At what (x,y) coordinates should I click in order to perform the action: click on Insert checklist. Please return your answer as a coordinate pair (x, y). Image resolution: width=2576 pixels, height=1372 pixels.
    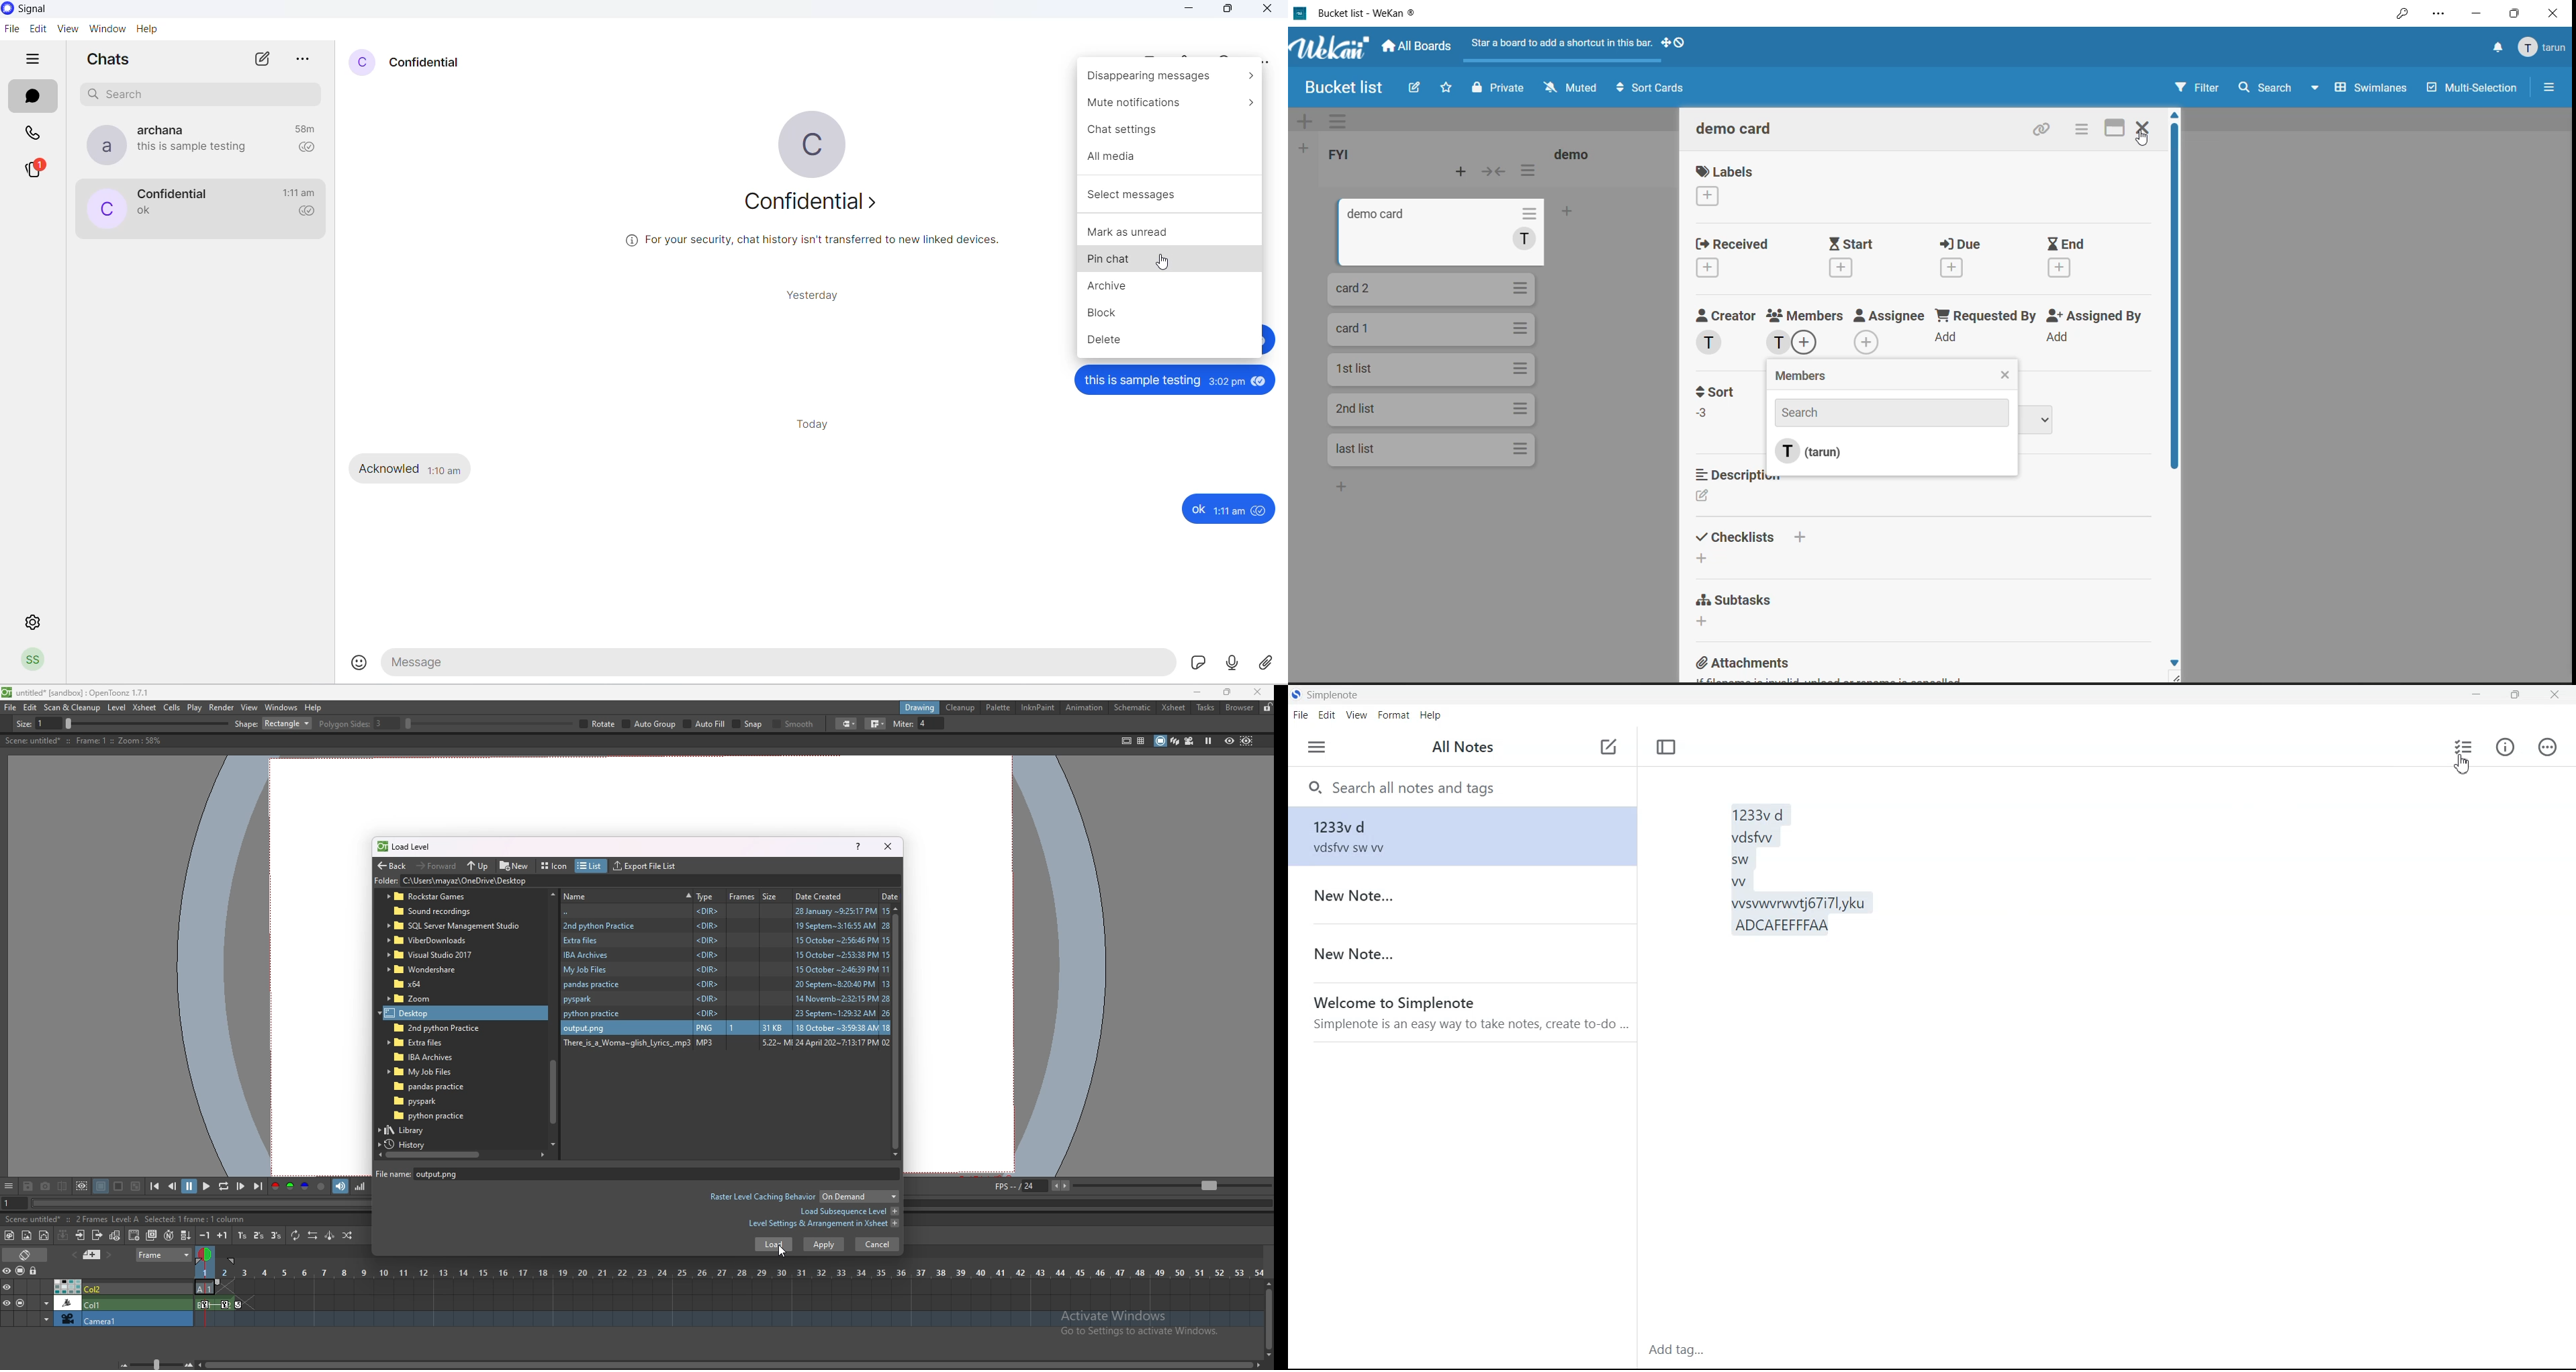
    Looking at the image, I should click on (2462, 747).